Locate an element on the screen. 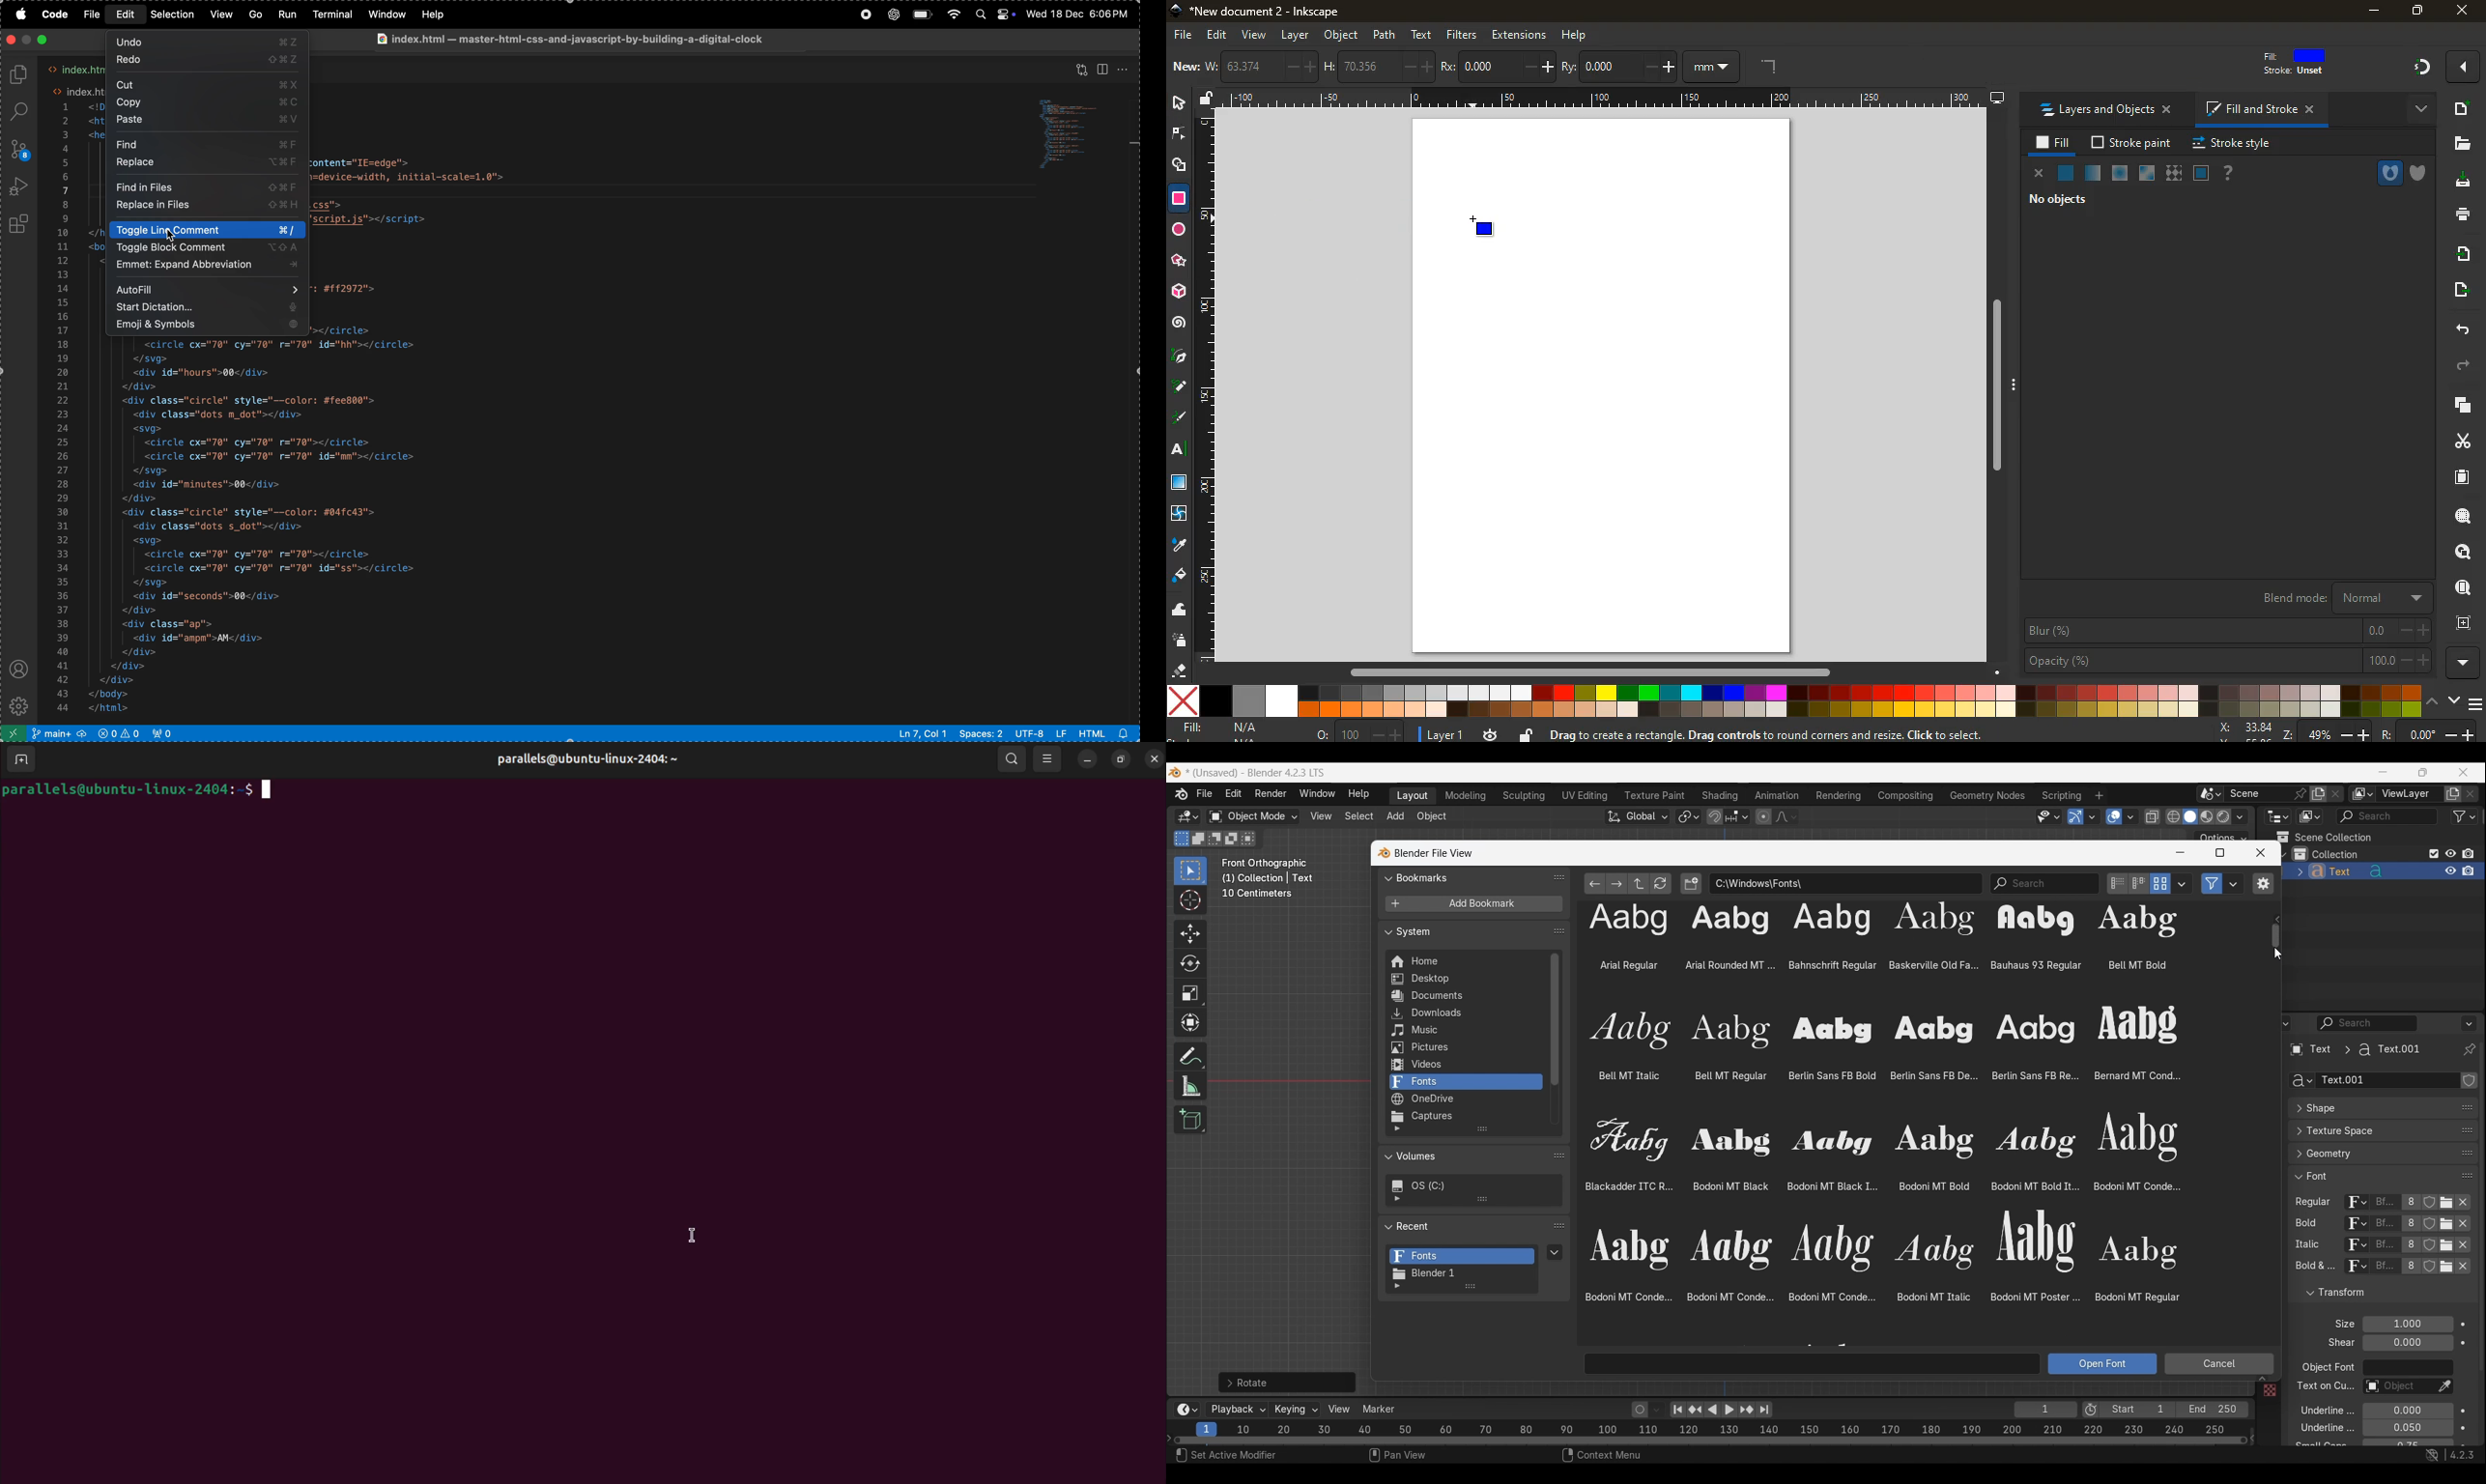 The width and height of the screenshot is (2492, 1484). code window is located at coordinates (1073, 137).